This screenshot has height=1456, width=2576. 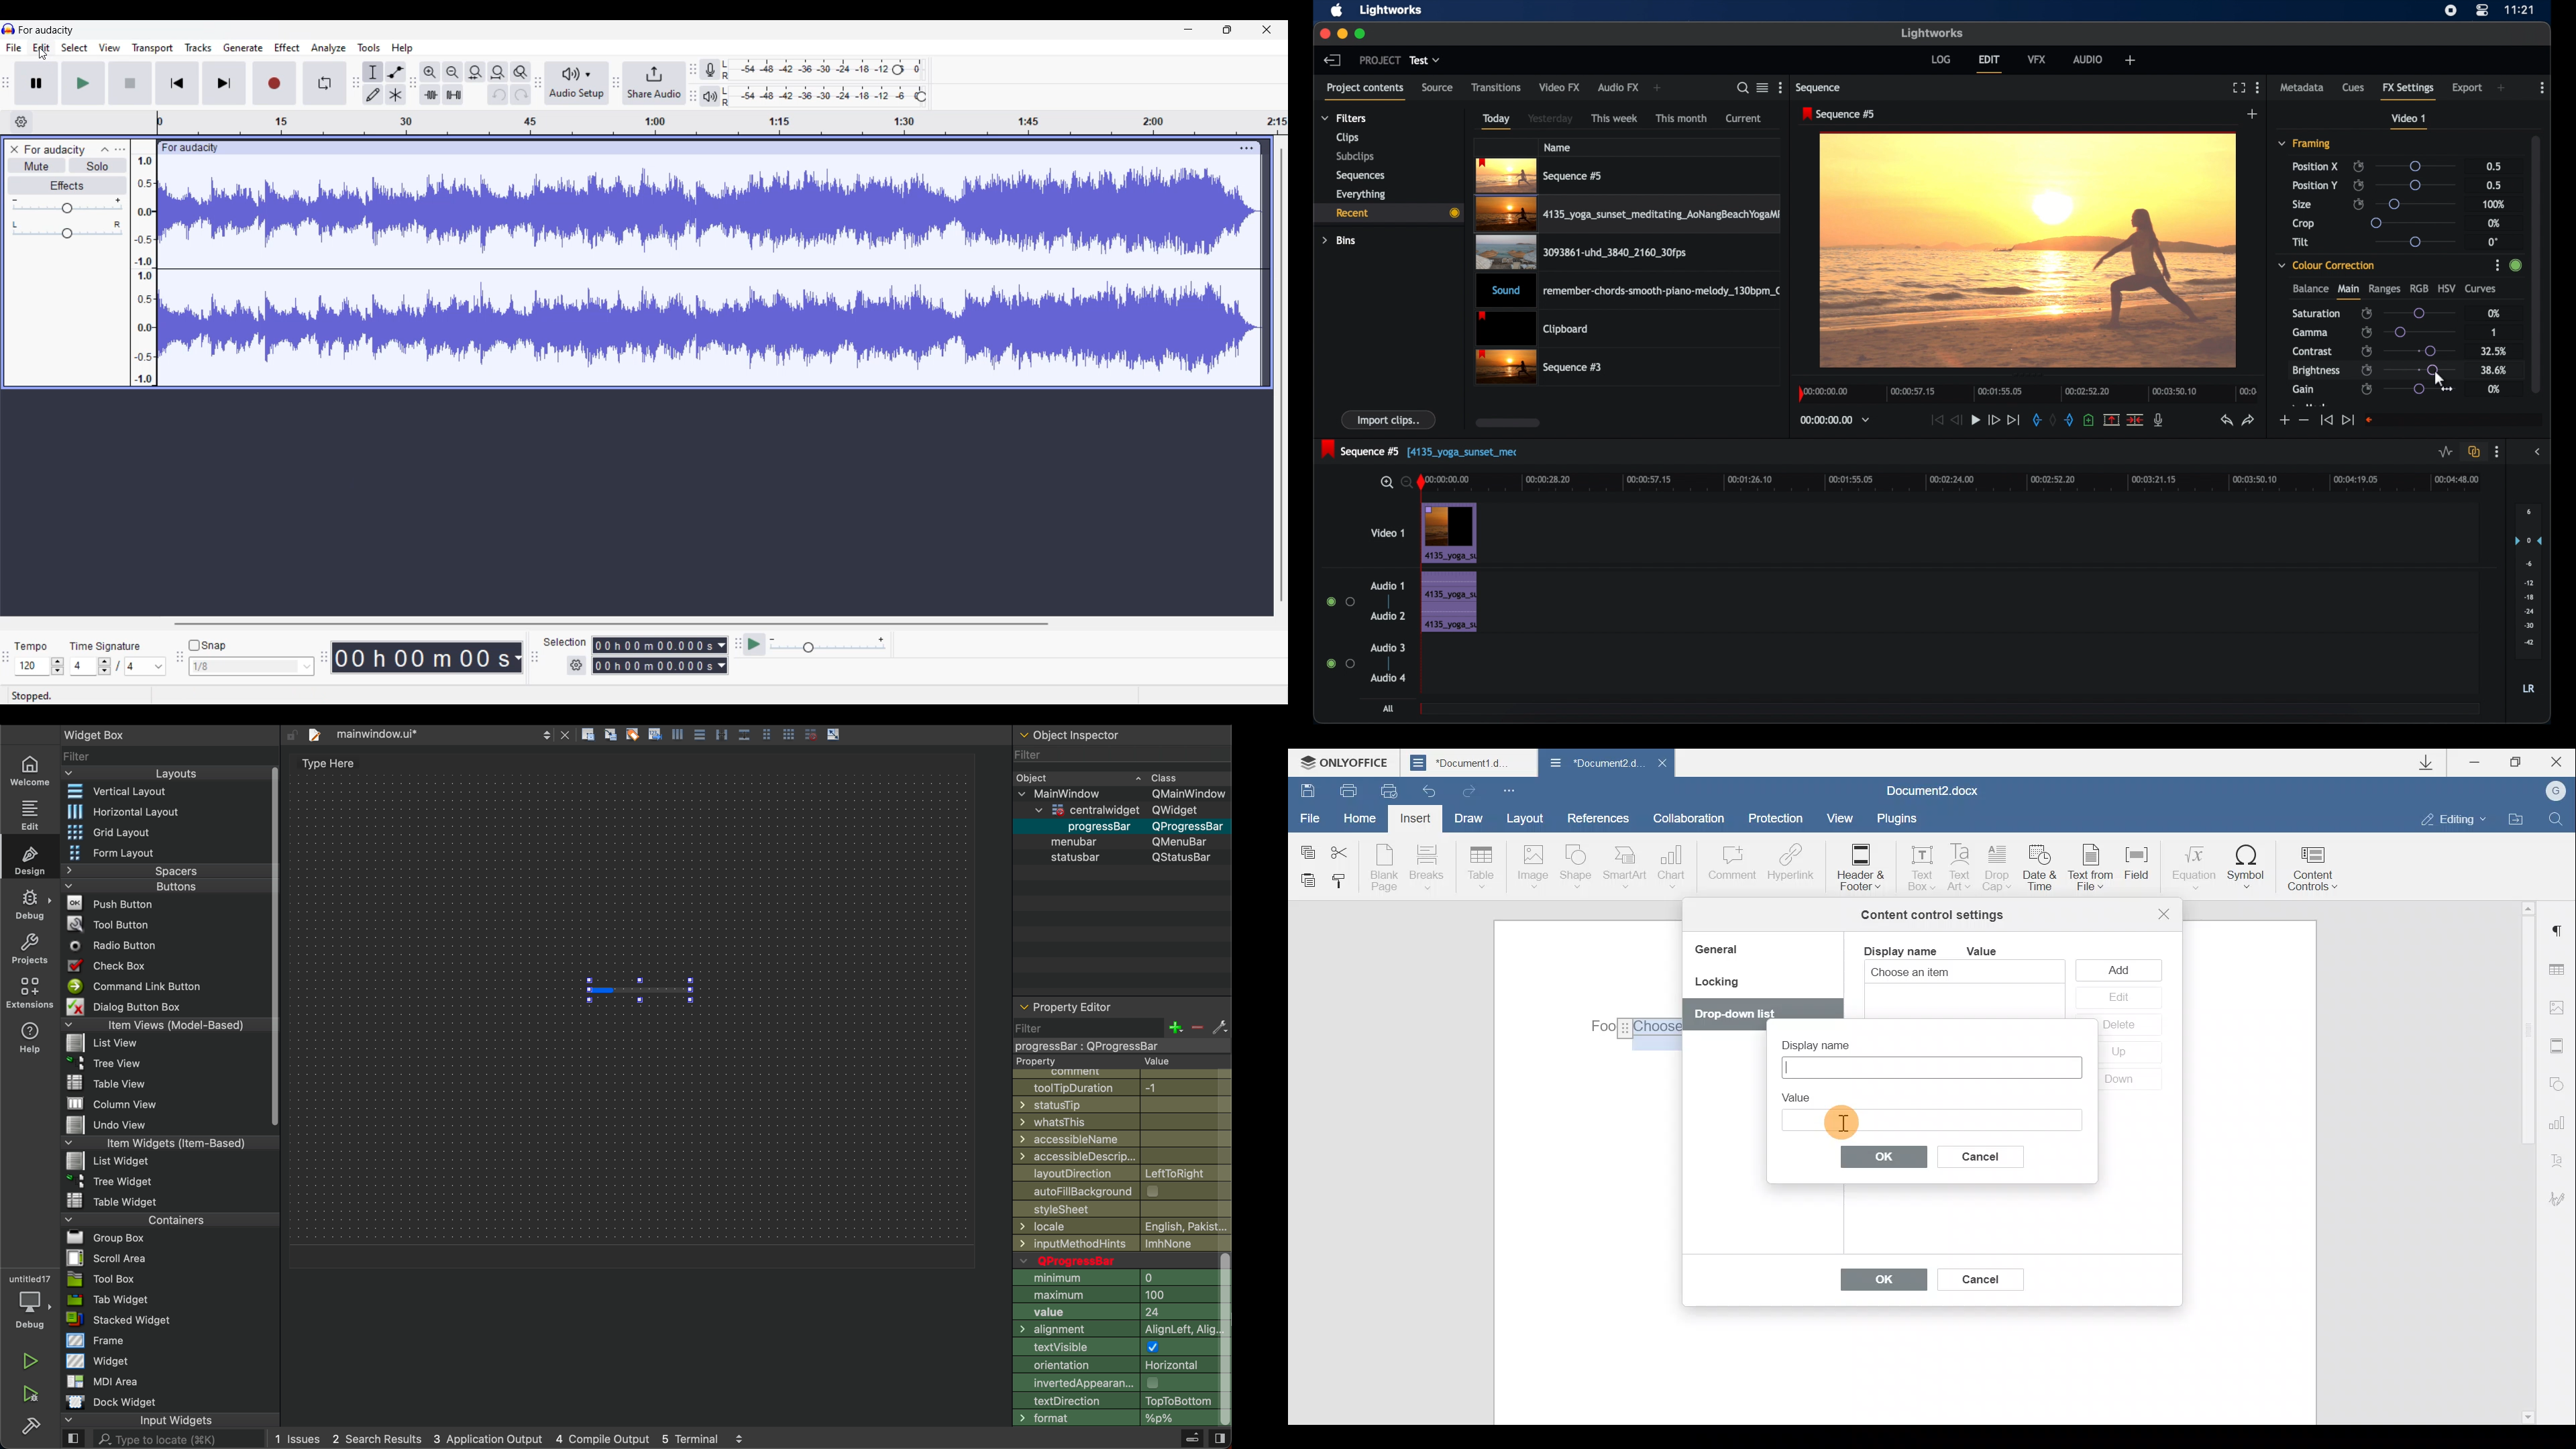 I want to click on Filter, so click(x=1120, y=754).